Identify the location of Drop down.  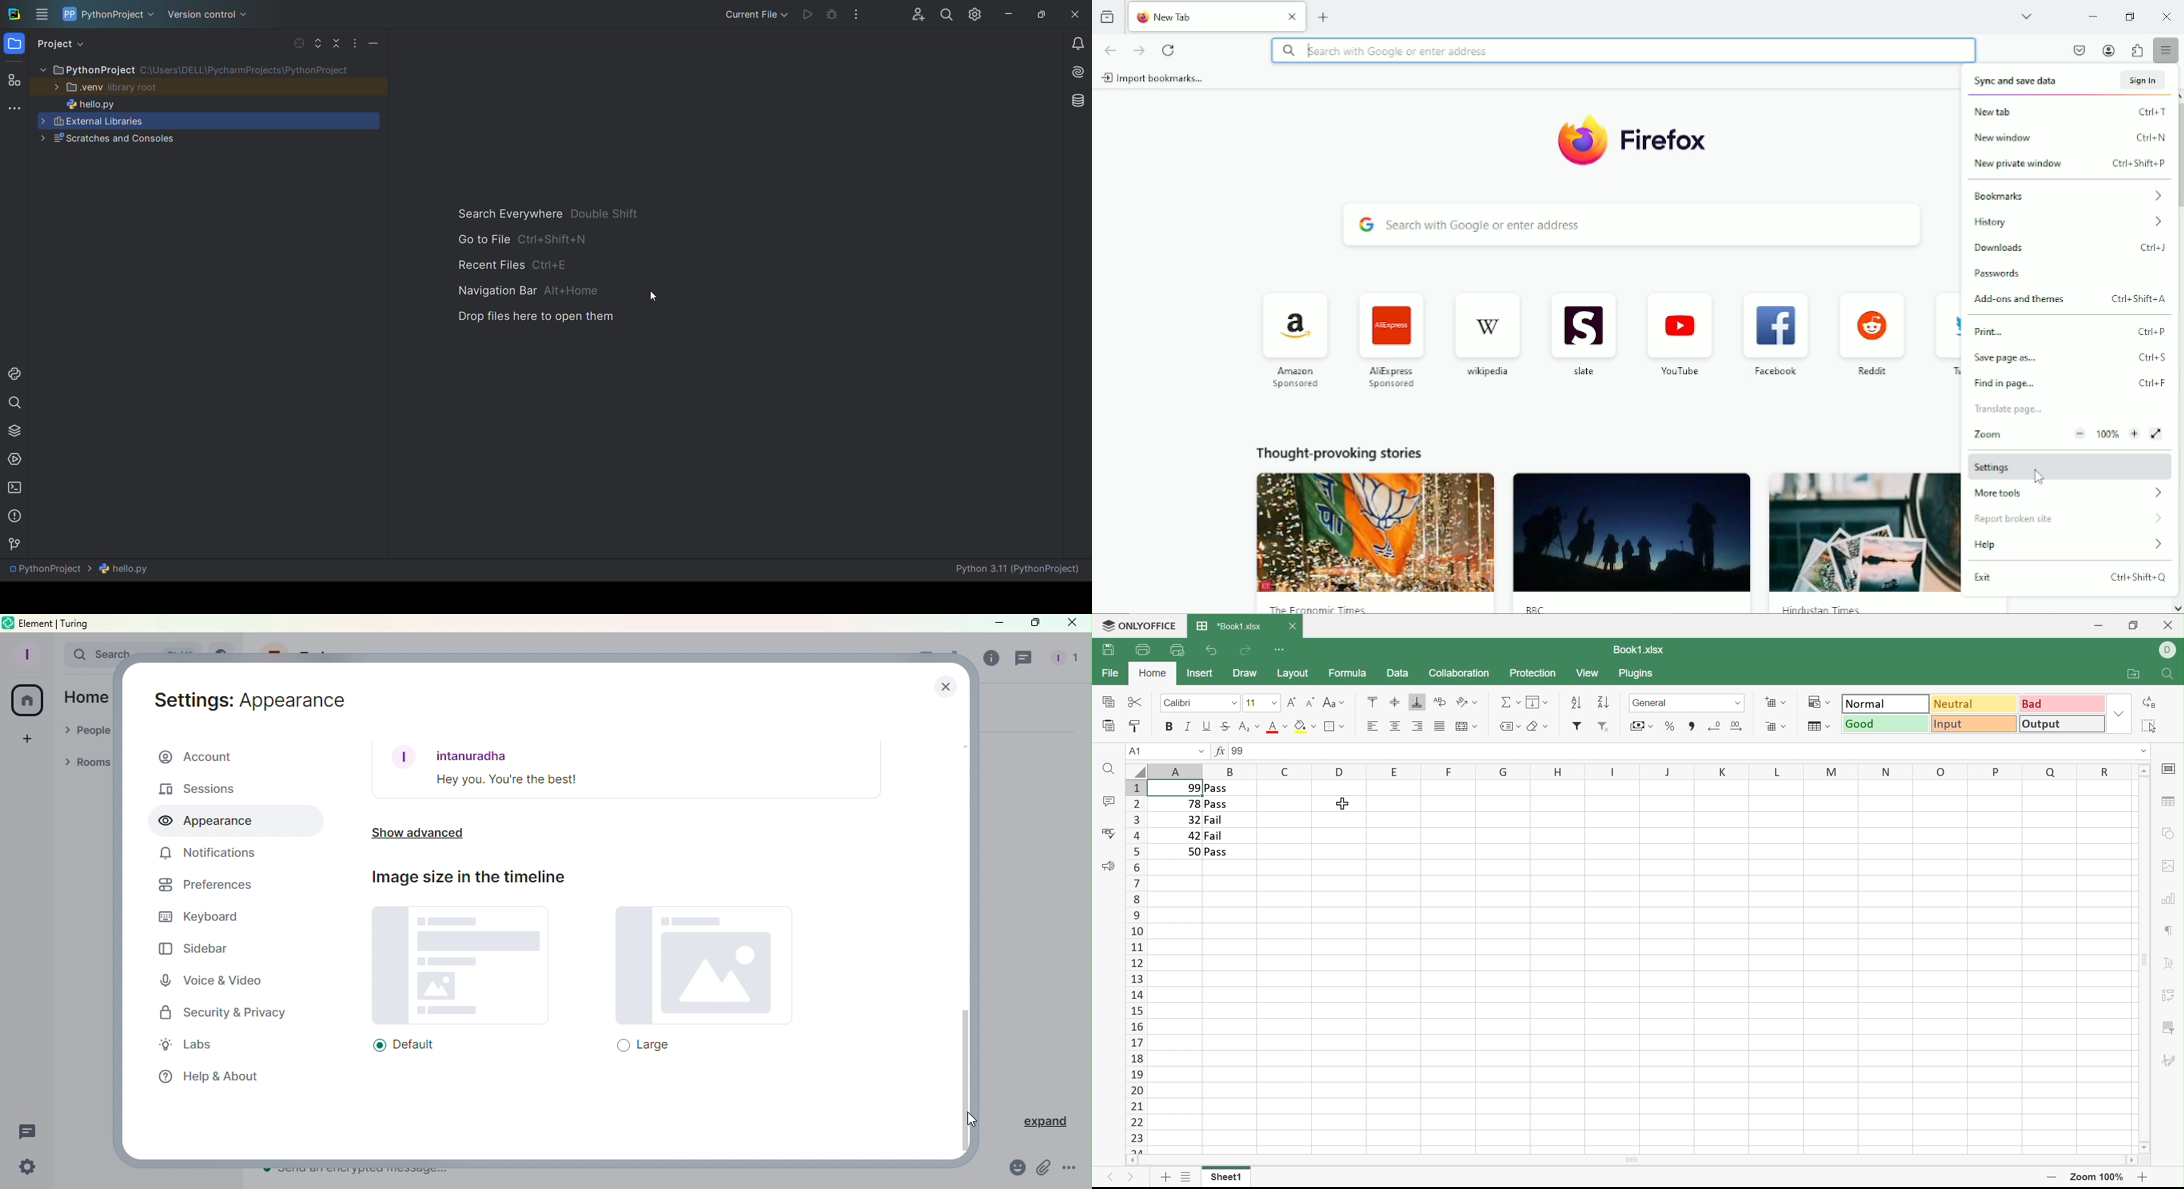
(2143, 751).